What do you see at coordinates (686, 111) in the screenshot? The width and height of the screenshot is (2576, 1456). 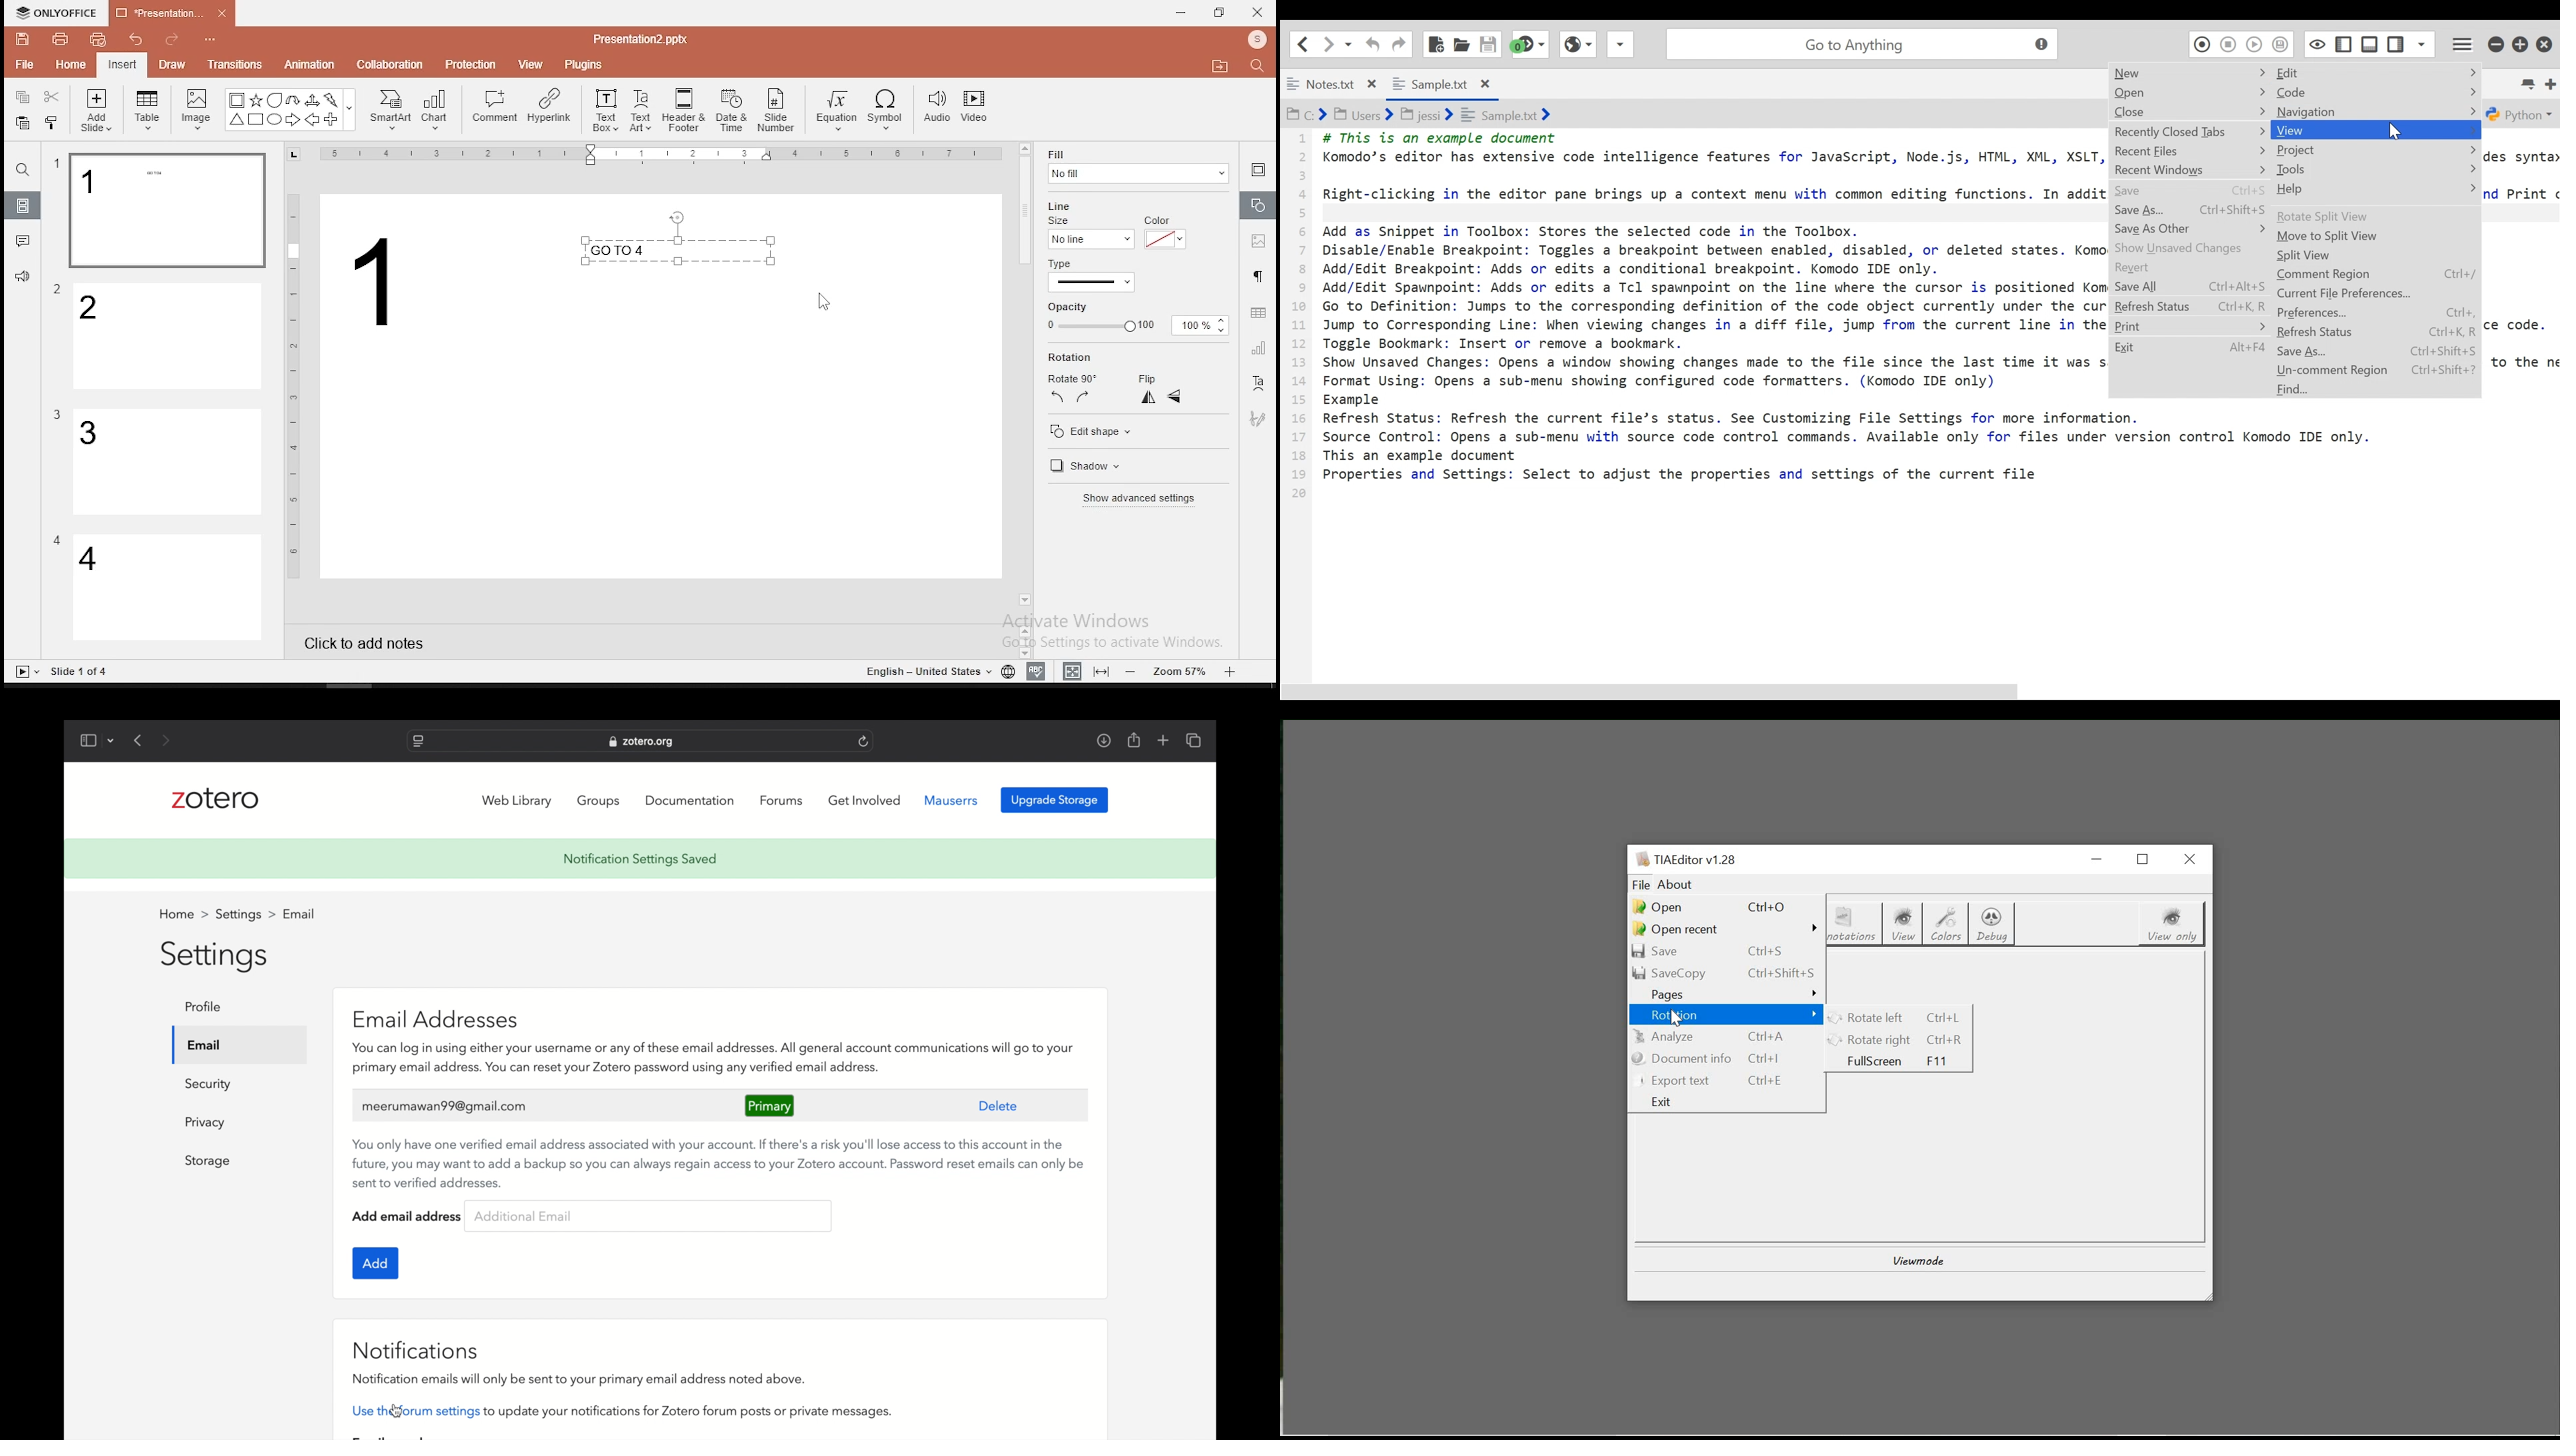 I see `header and footer` at bounding box center [686, 111].